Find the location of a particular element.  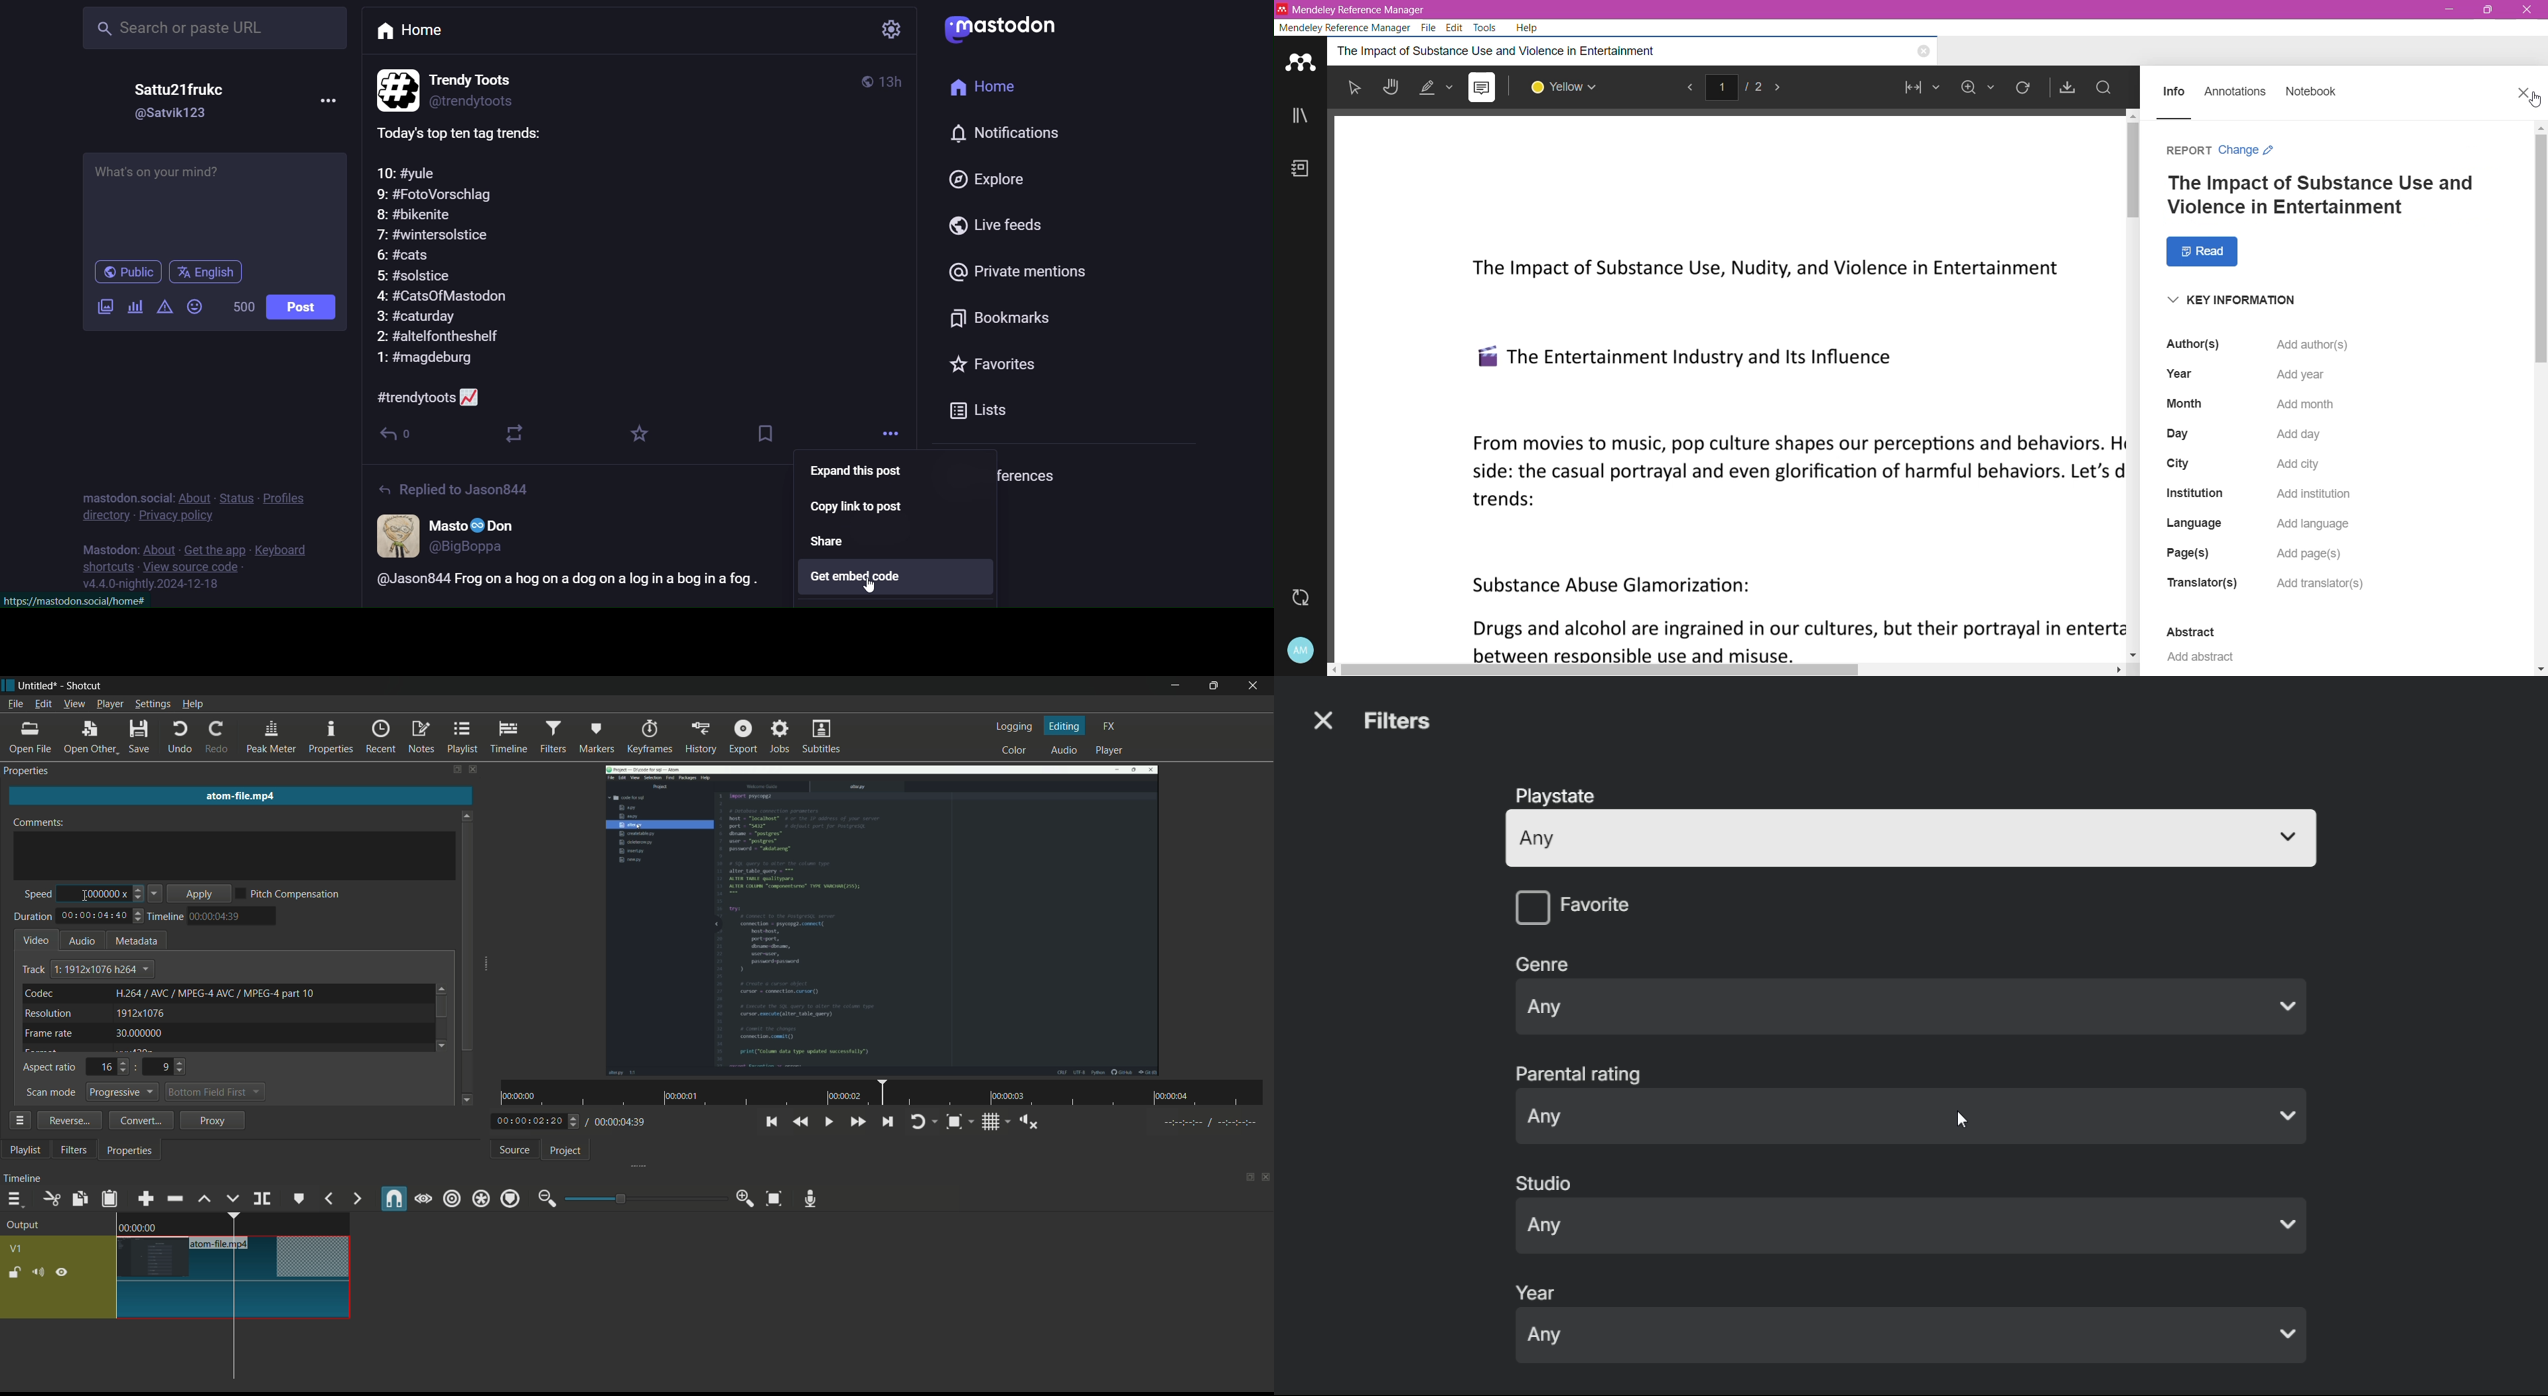

Minimize is located at coordinates (2449, 10).